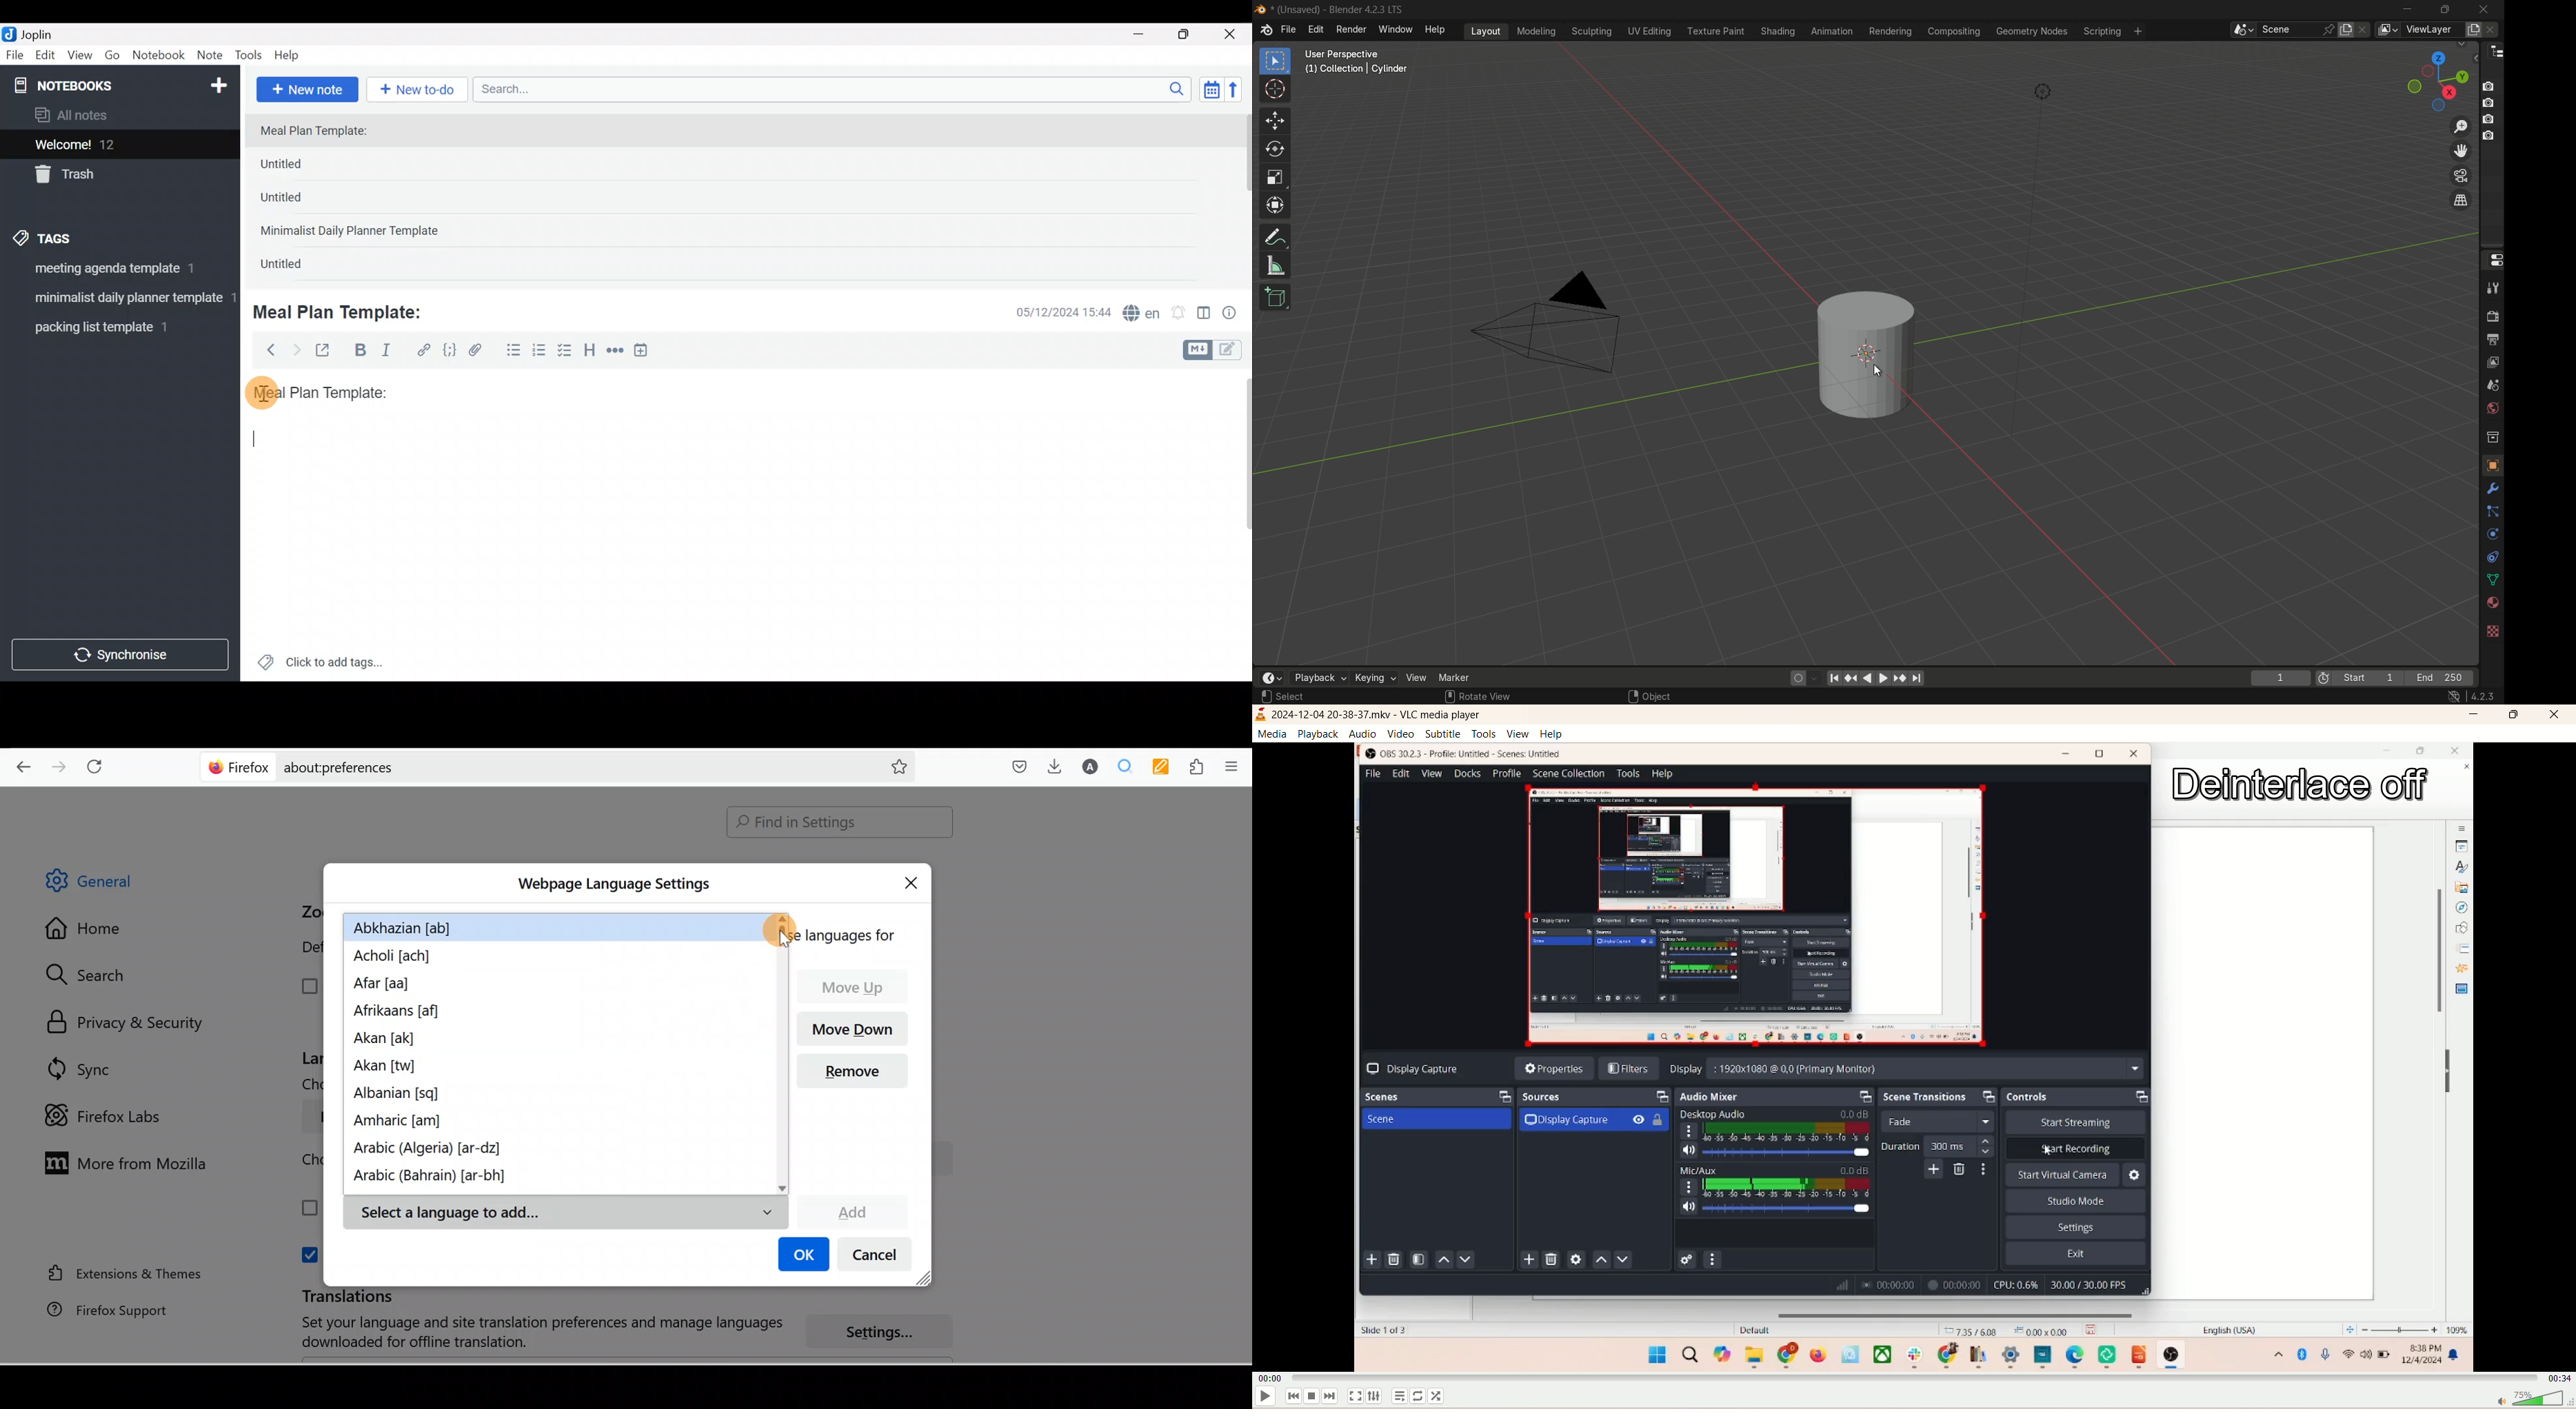 The image size is (2576, 1428). Describe the element at coordinates (320, 667) in the screenshot. I see `Click to add tags` at that location.